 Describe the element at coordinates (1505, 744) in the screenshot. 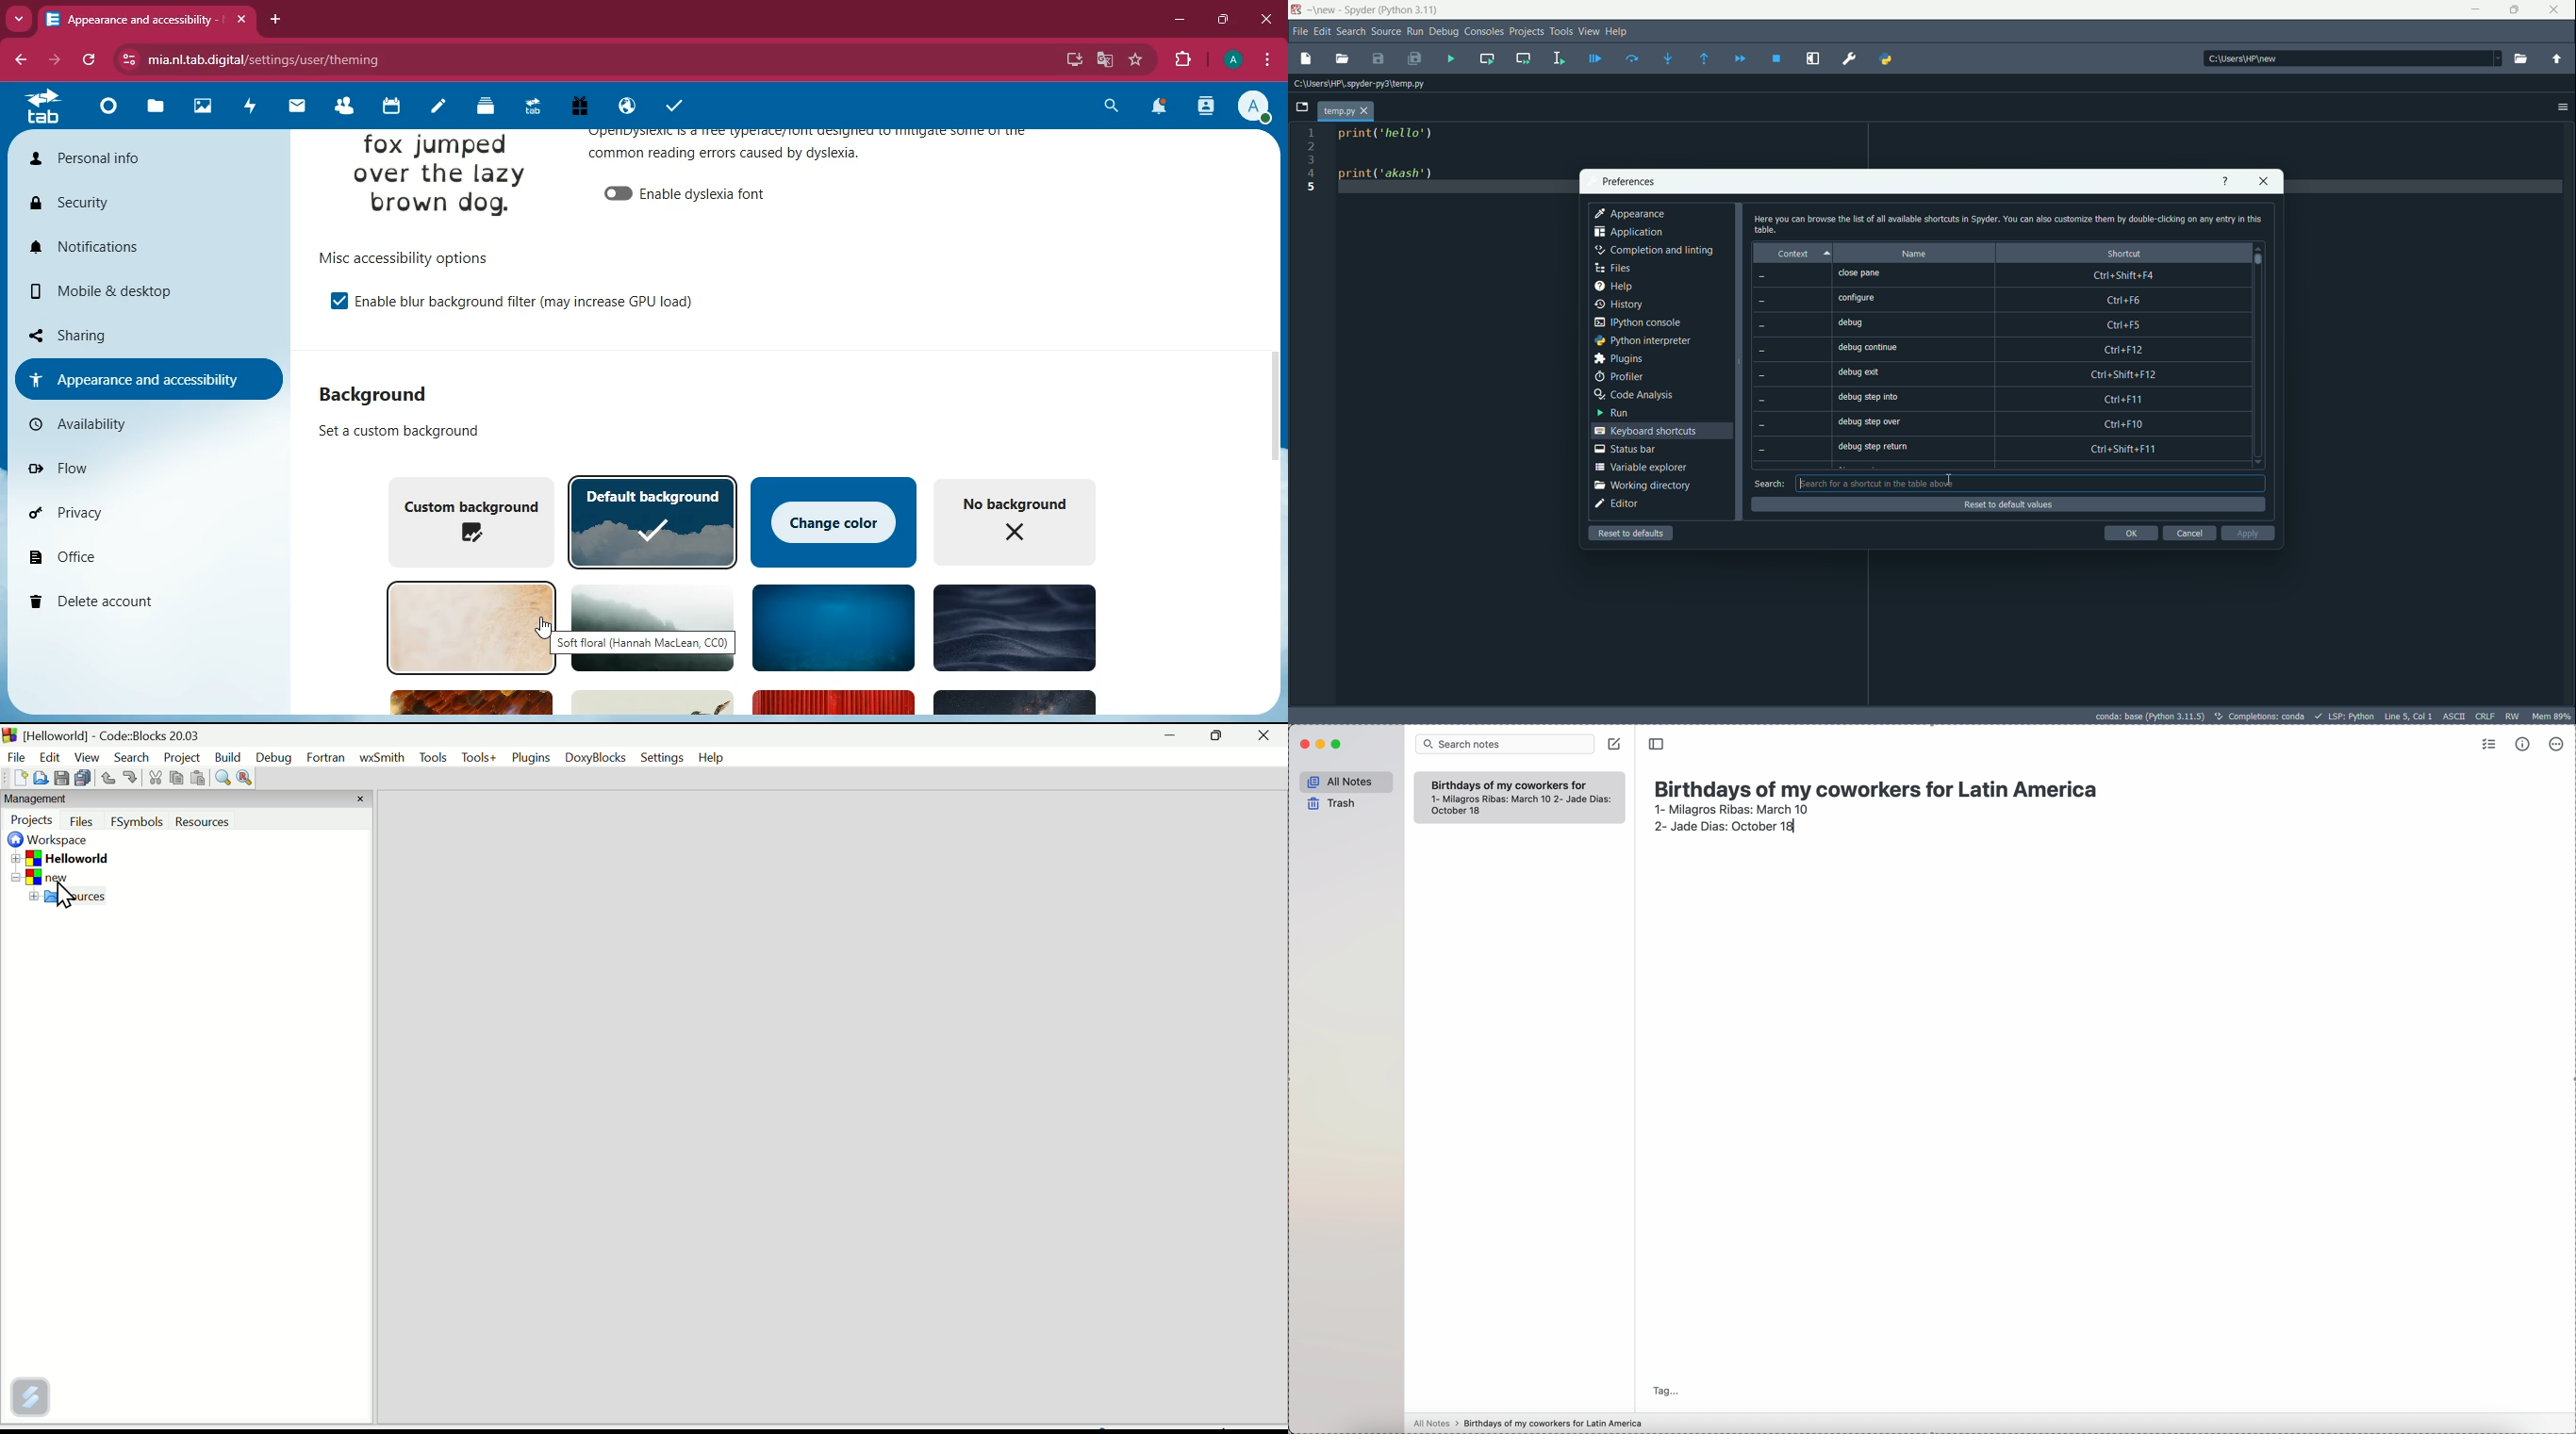

I see `search bar` at that location.